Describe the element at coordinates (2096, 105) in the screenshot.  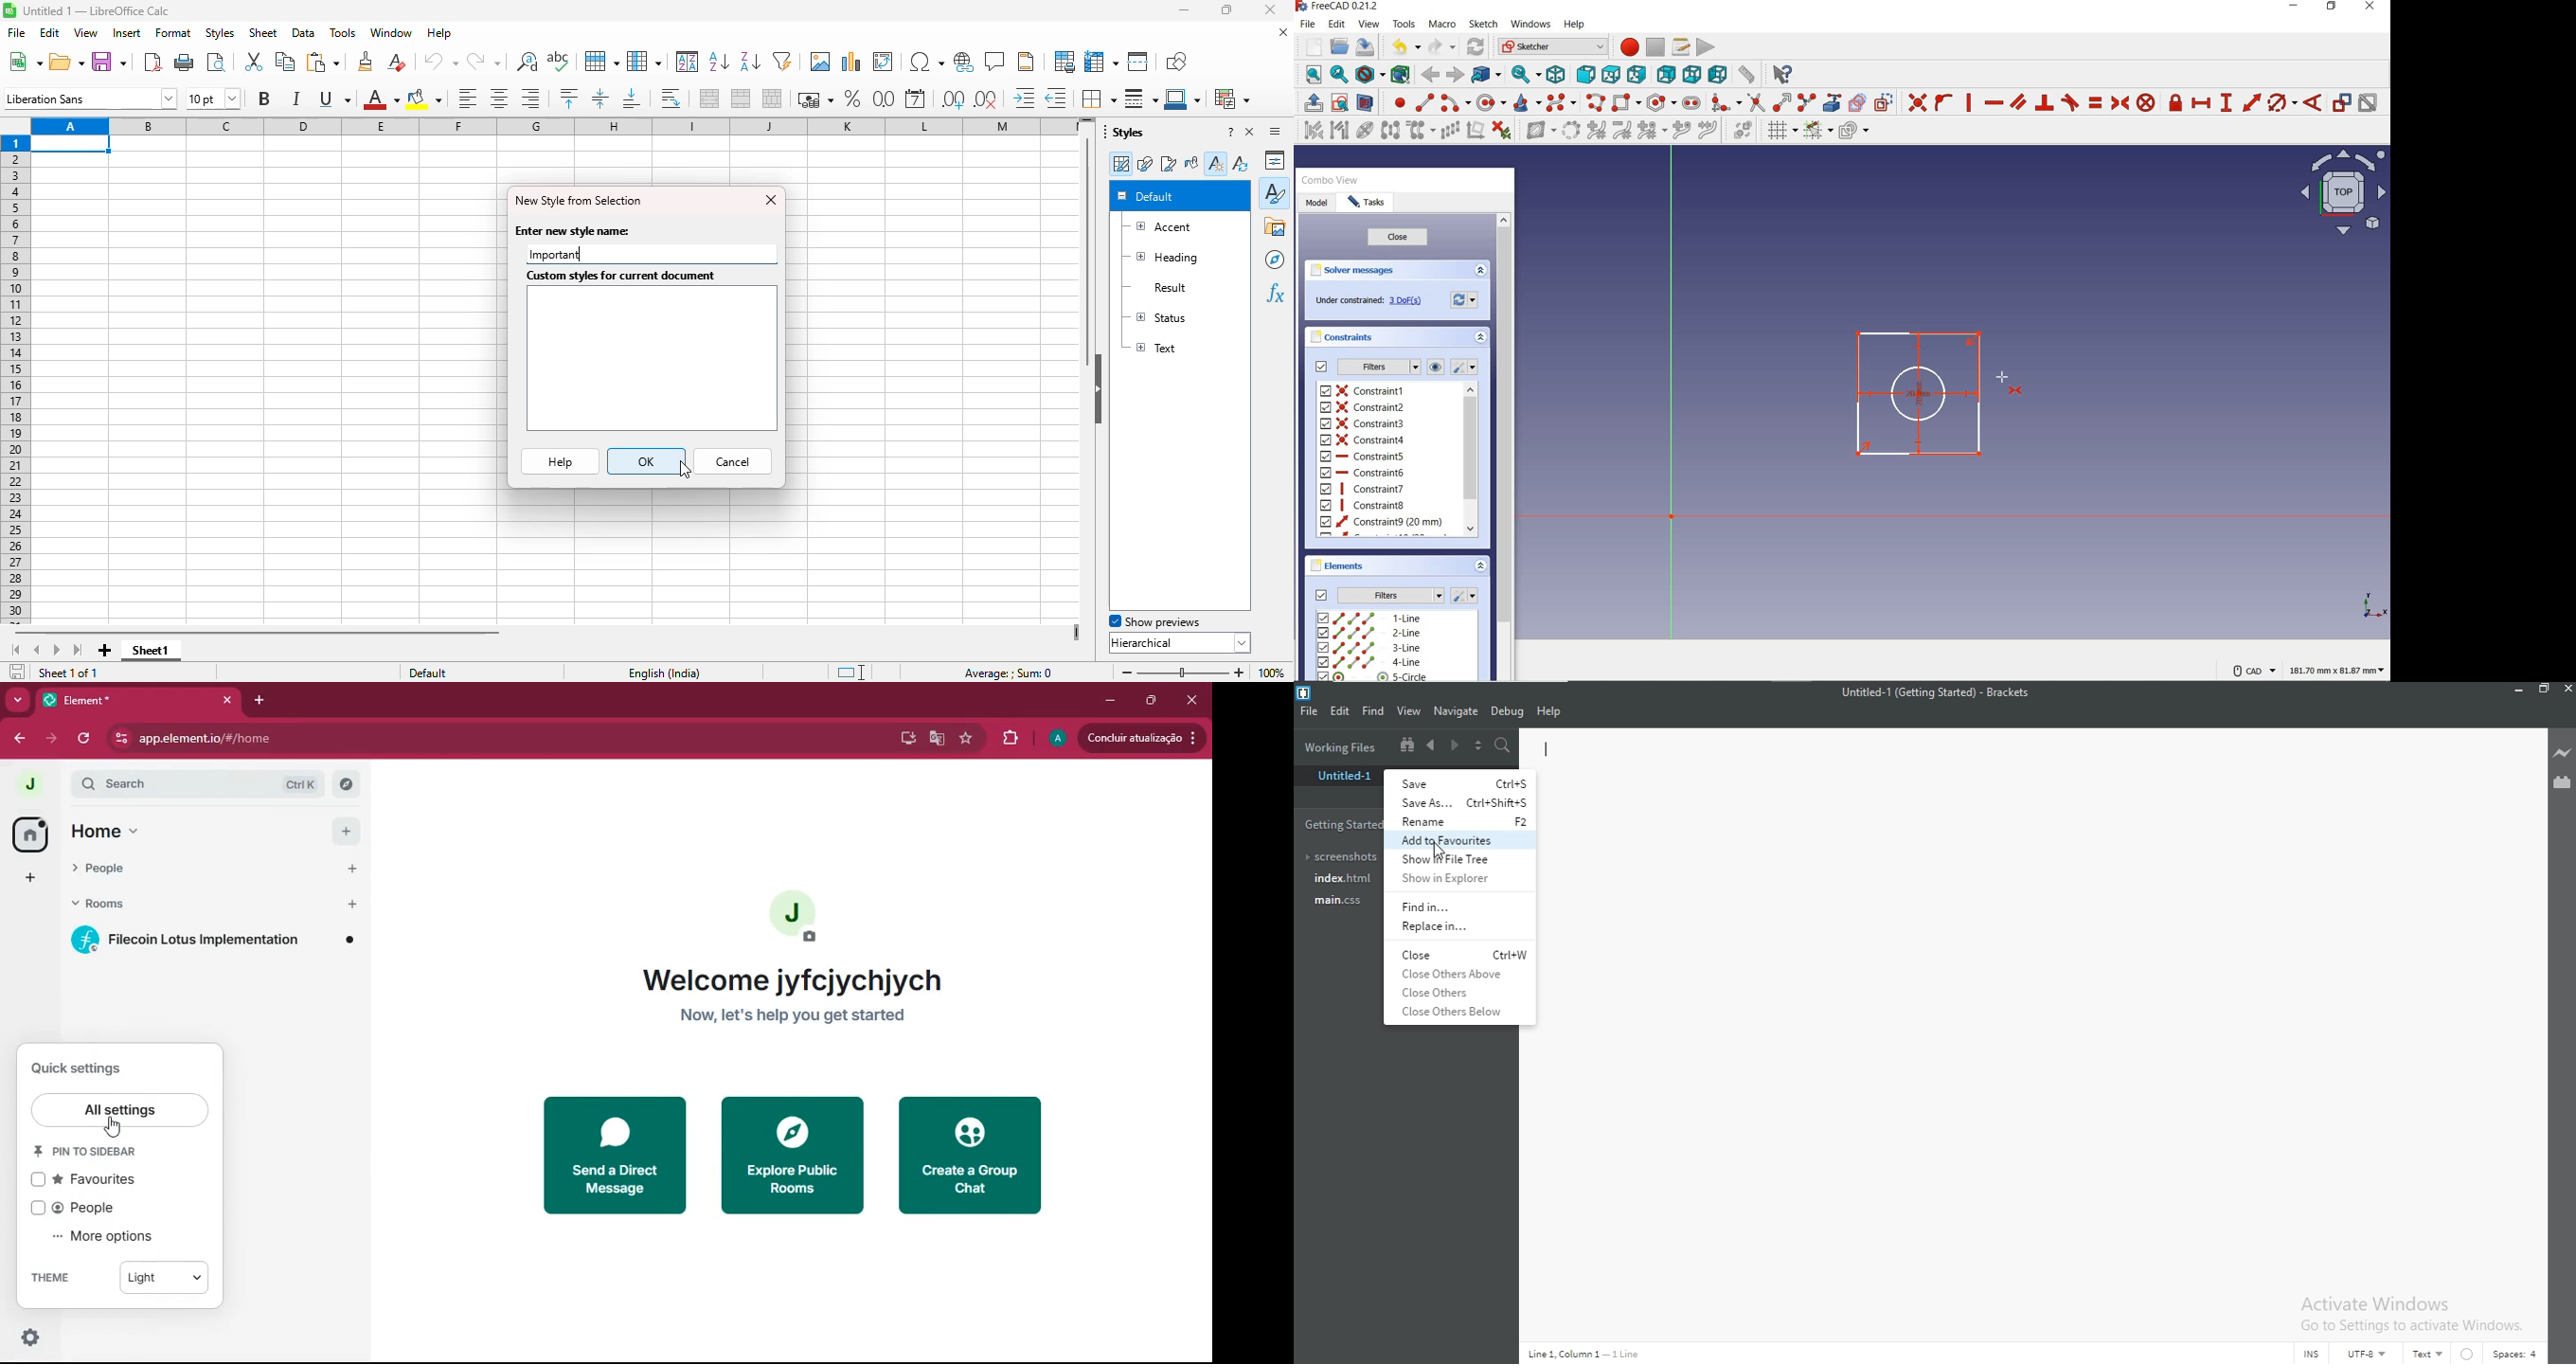
I see `constrain equal` at that location.